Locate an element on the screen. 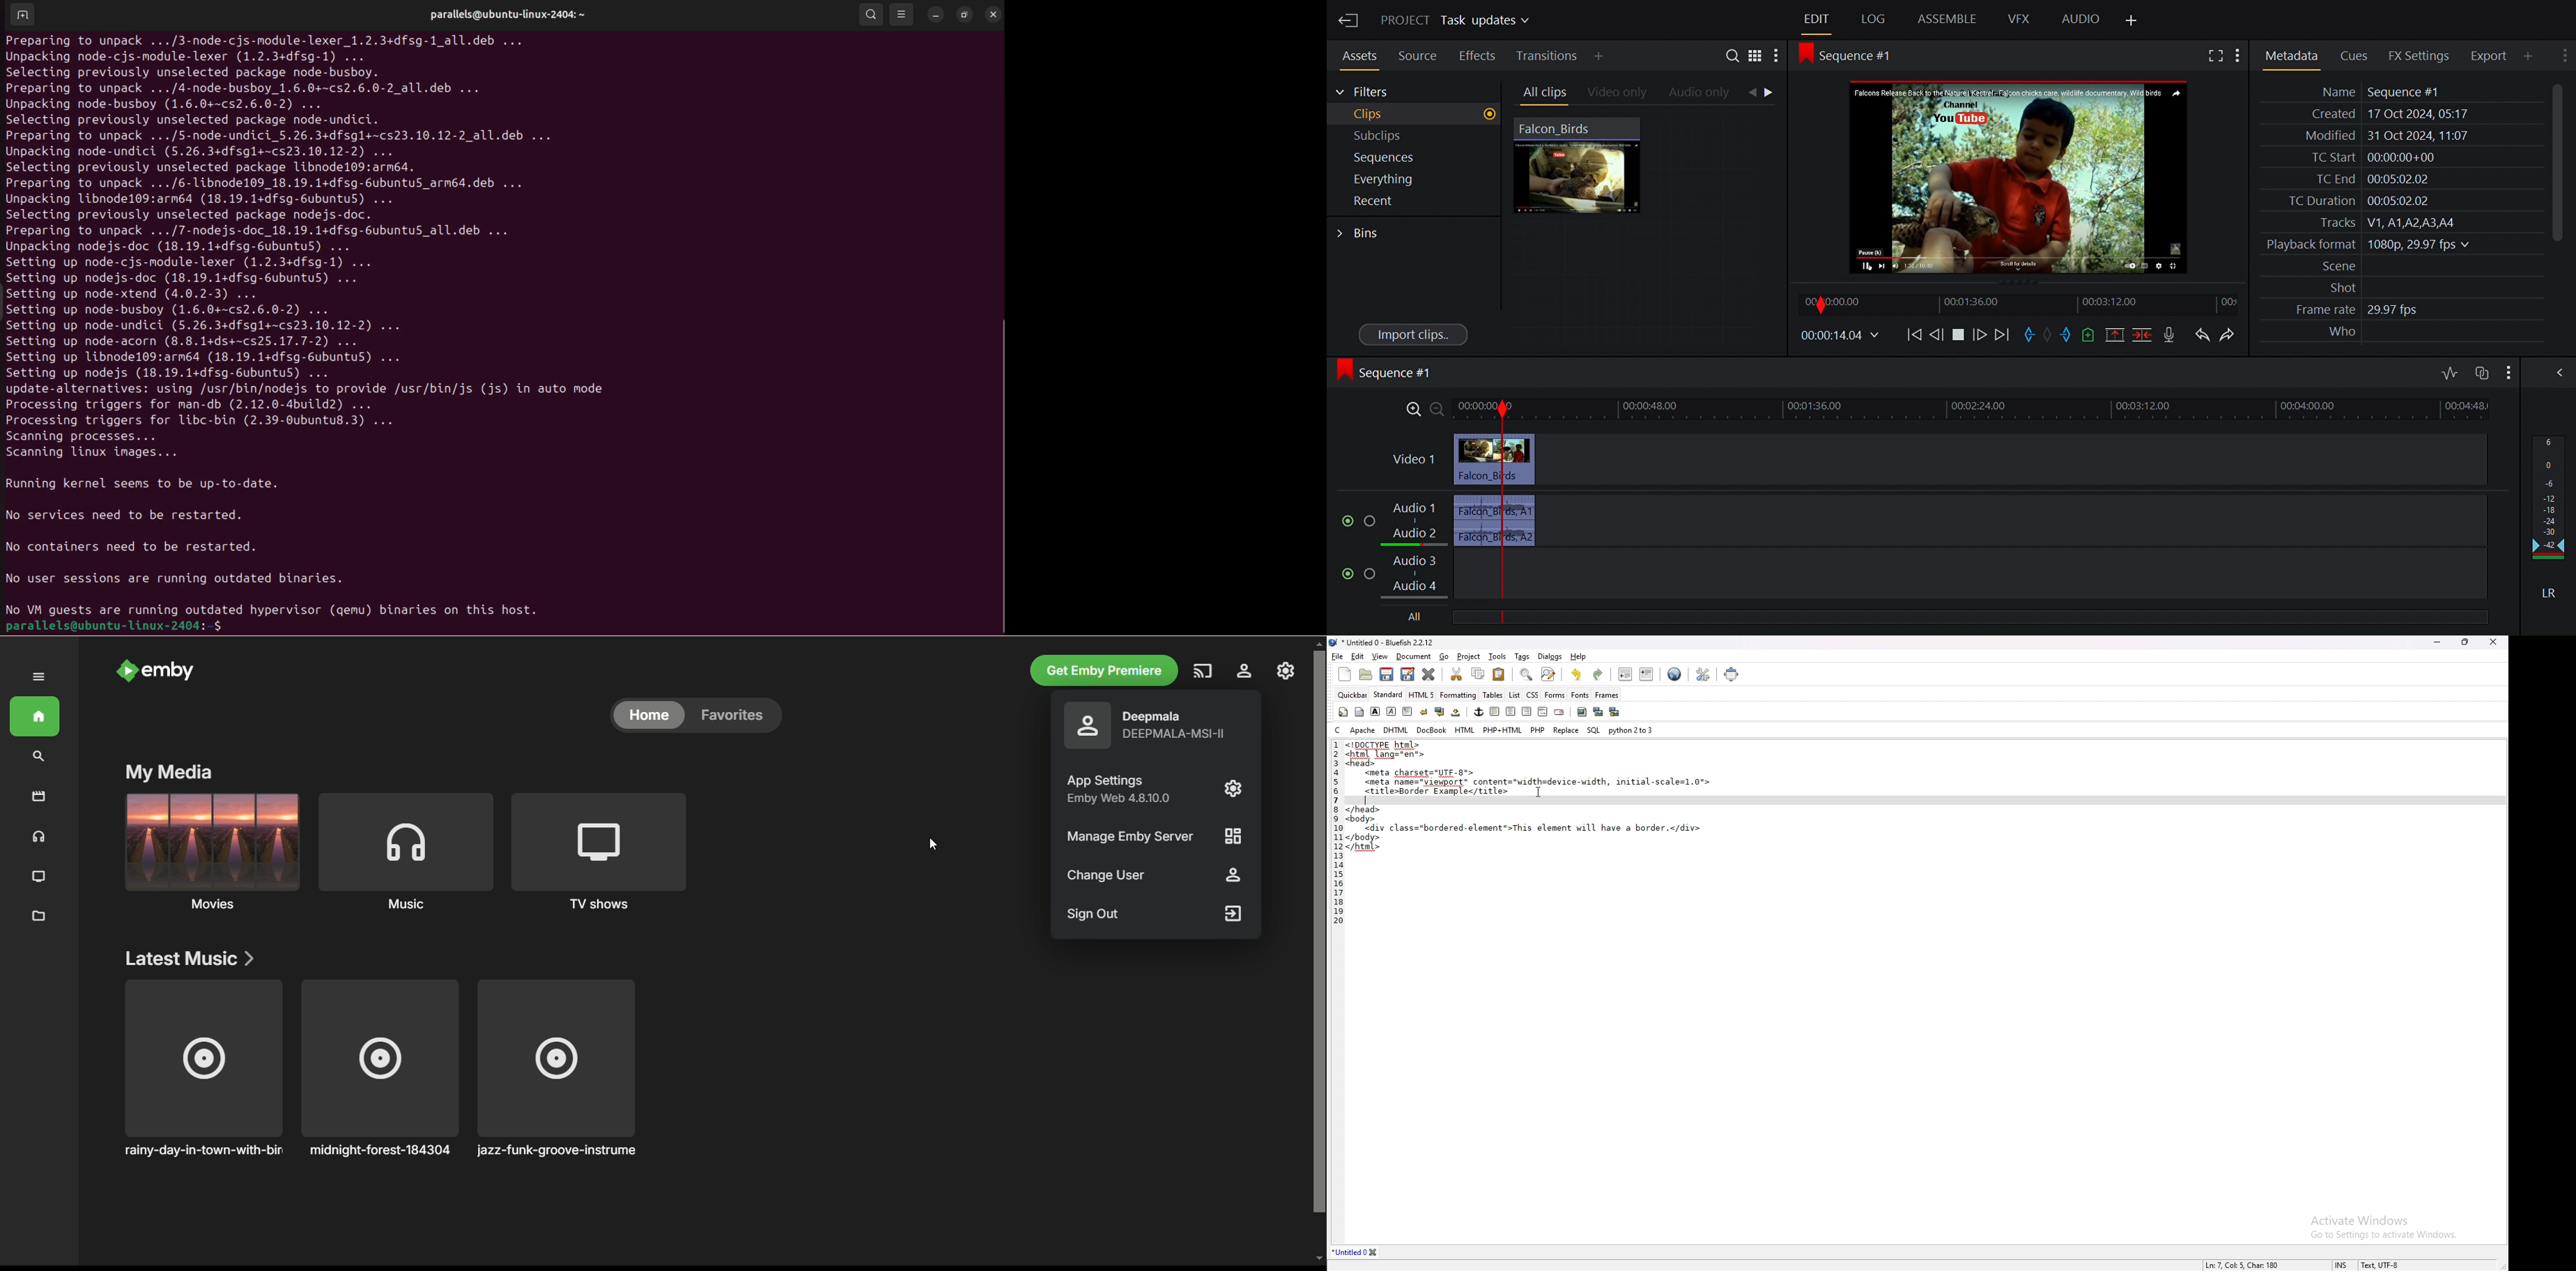 This screenshot has height=1288, width=2576. non breaking space is located at coordinates (1457, 712).